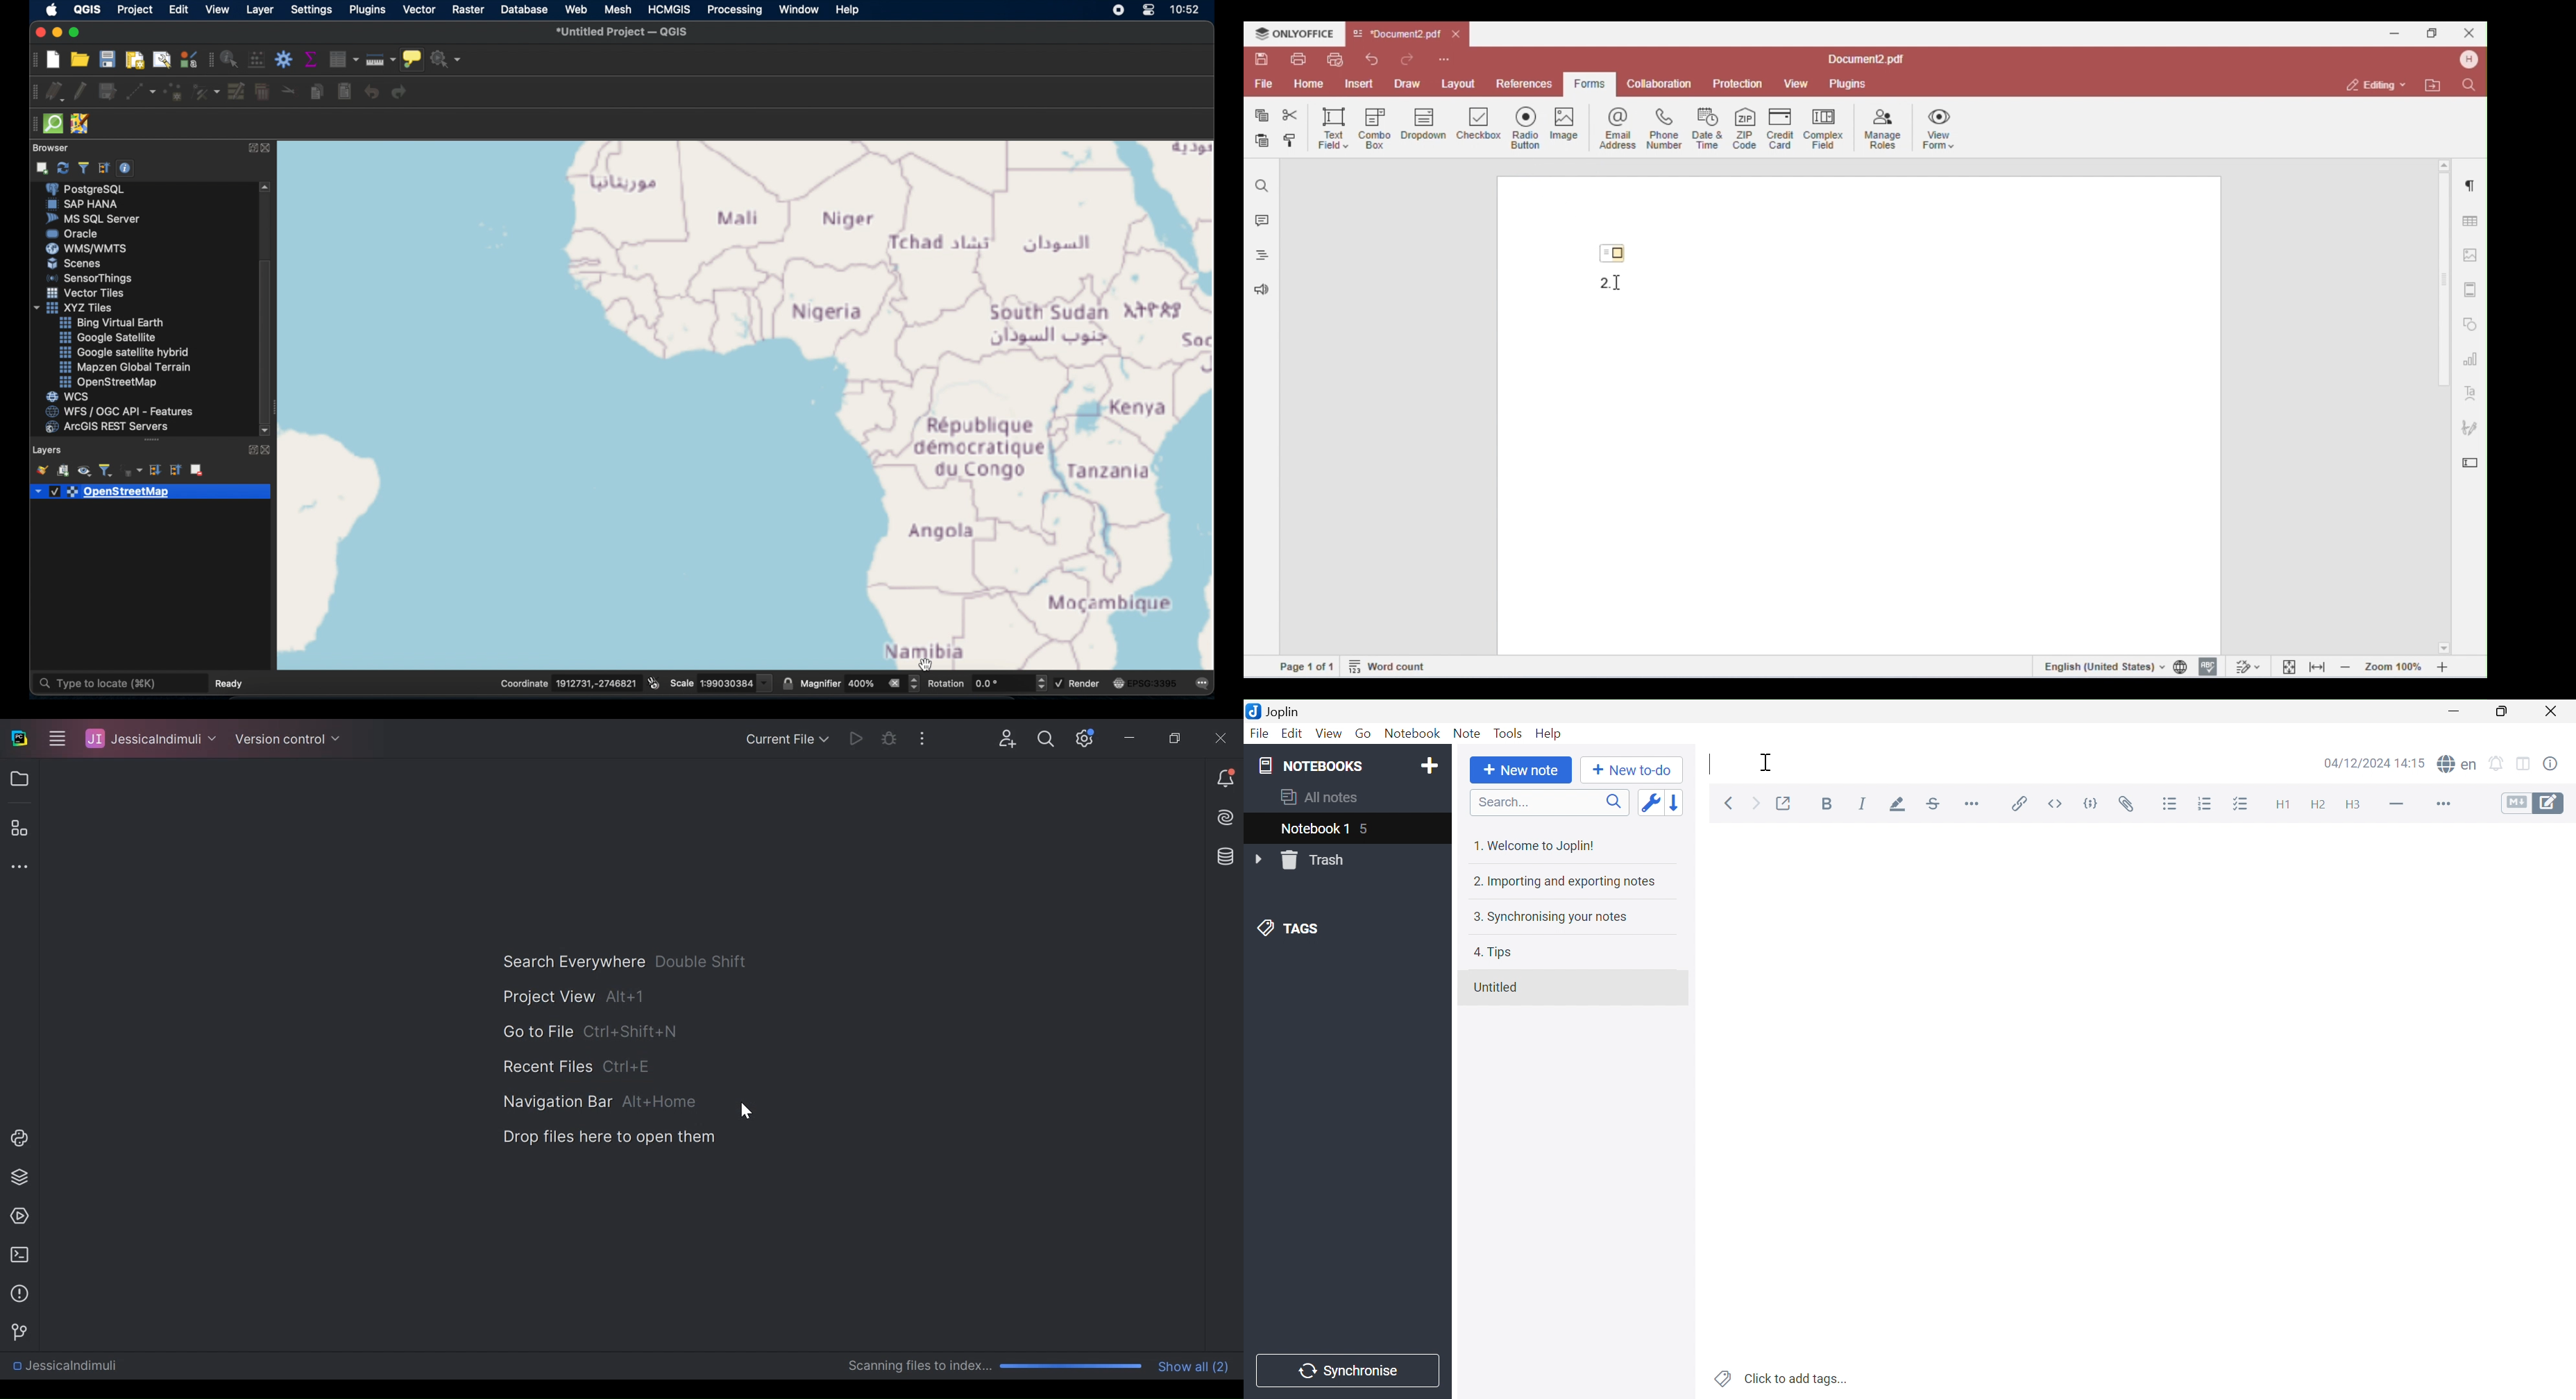 The height and width of the screenshot is (1400, 2576). I want to click on Add notebook, so click(1430, 768).